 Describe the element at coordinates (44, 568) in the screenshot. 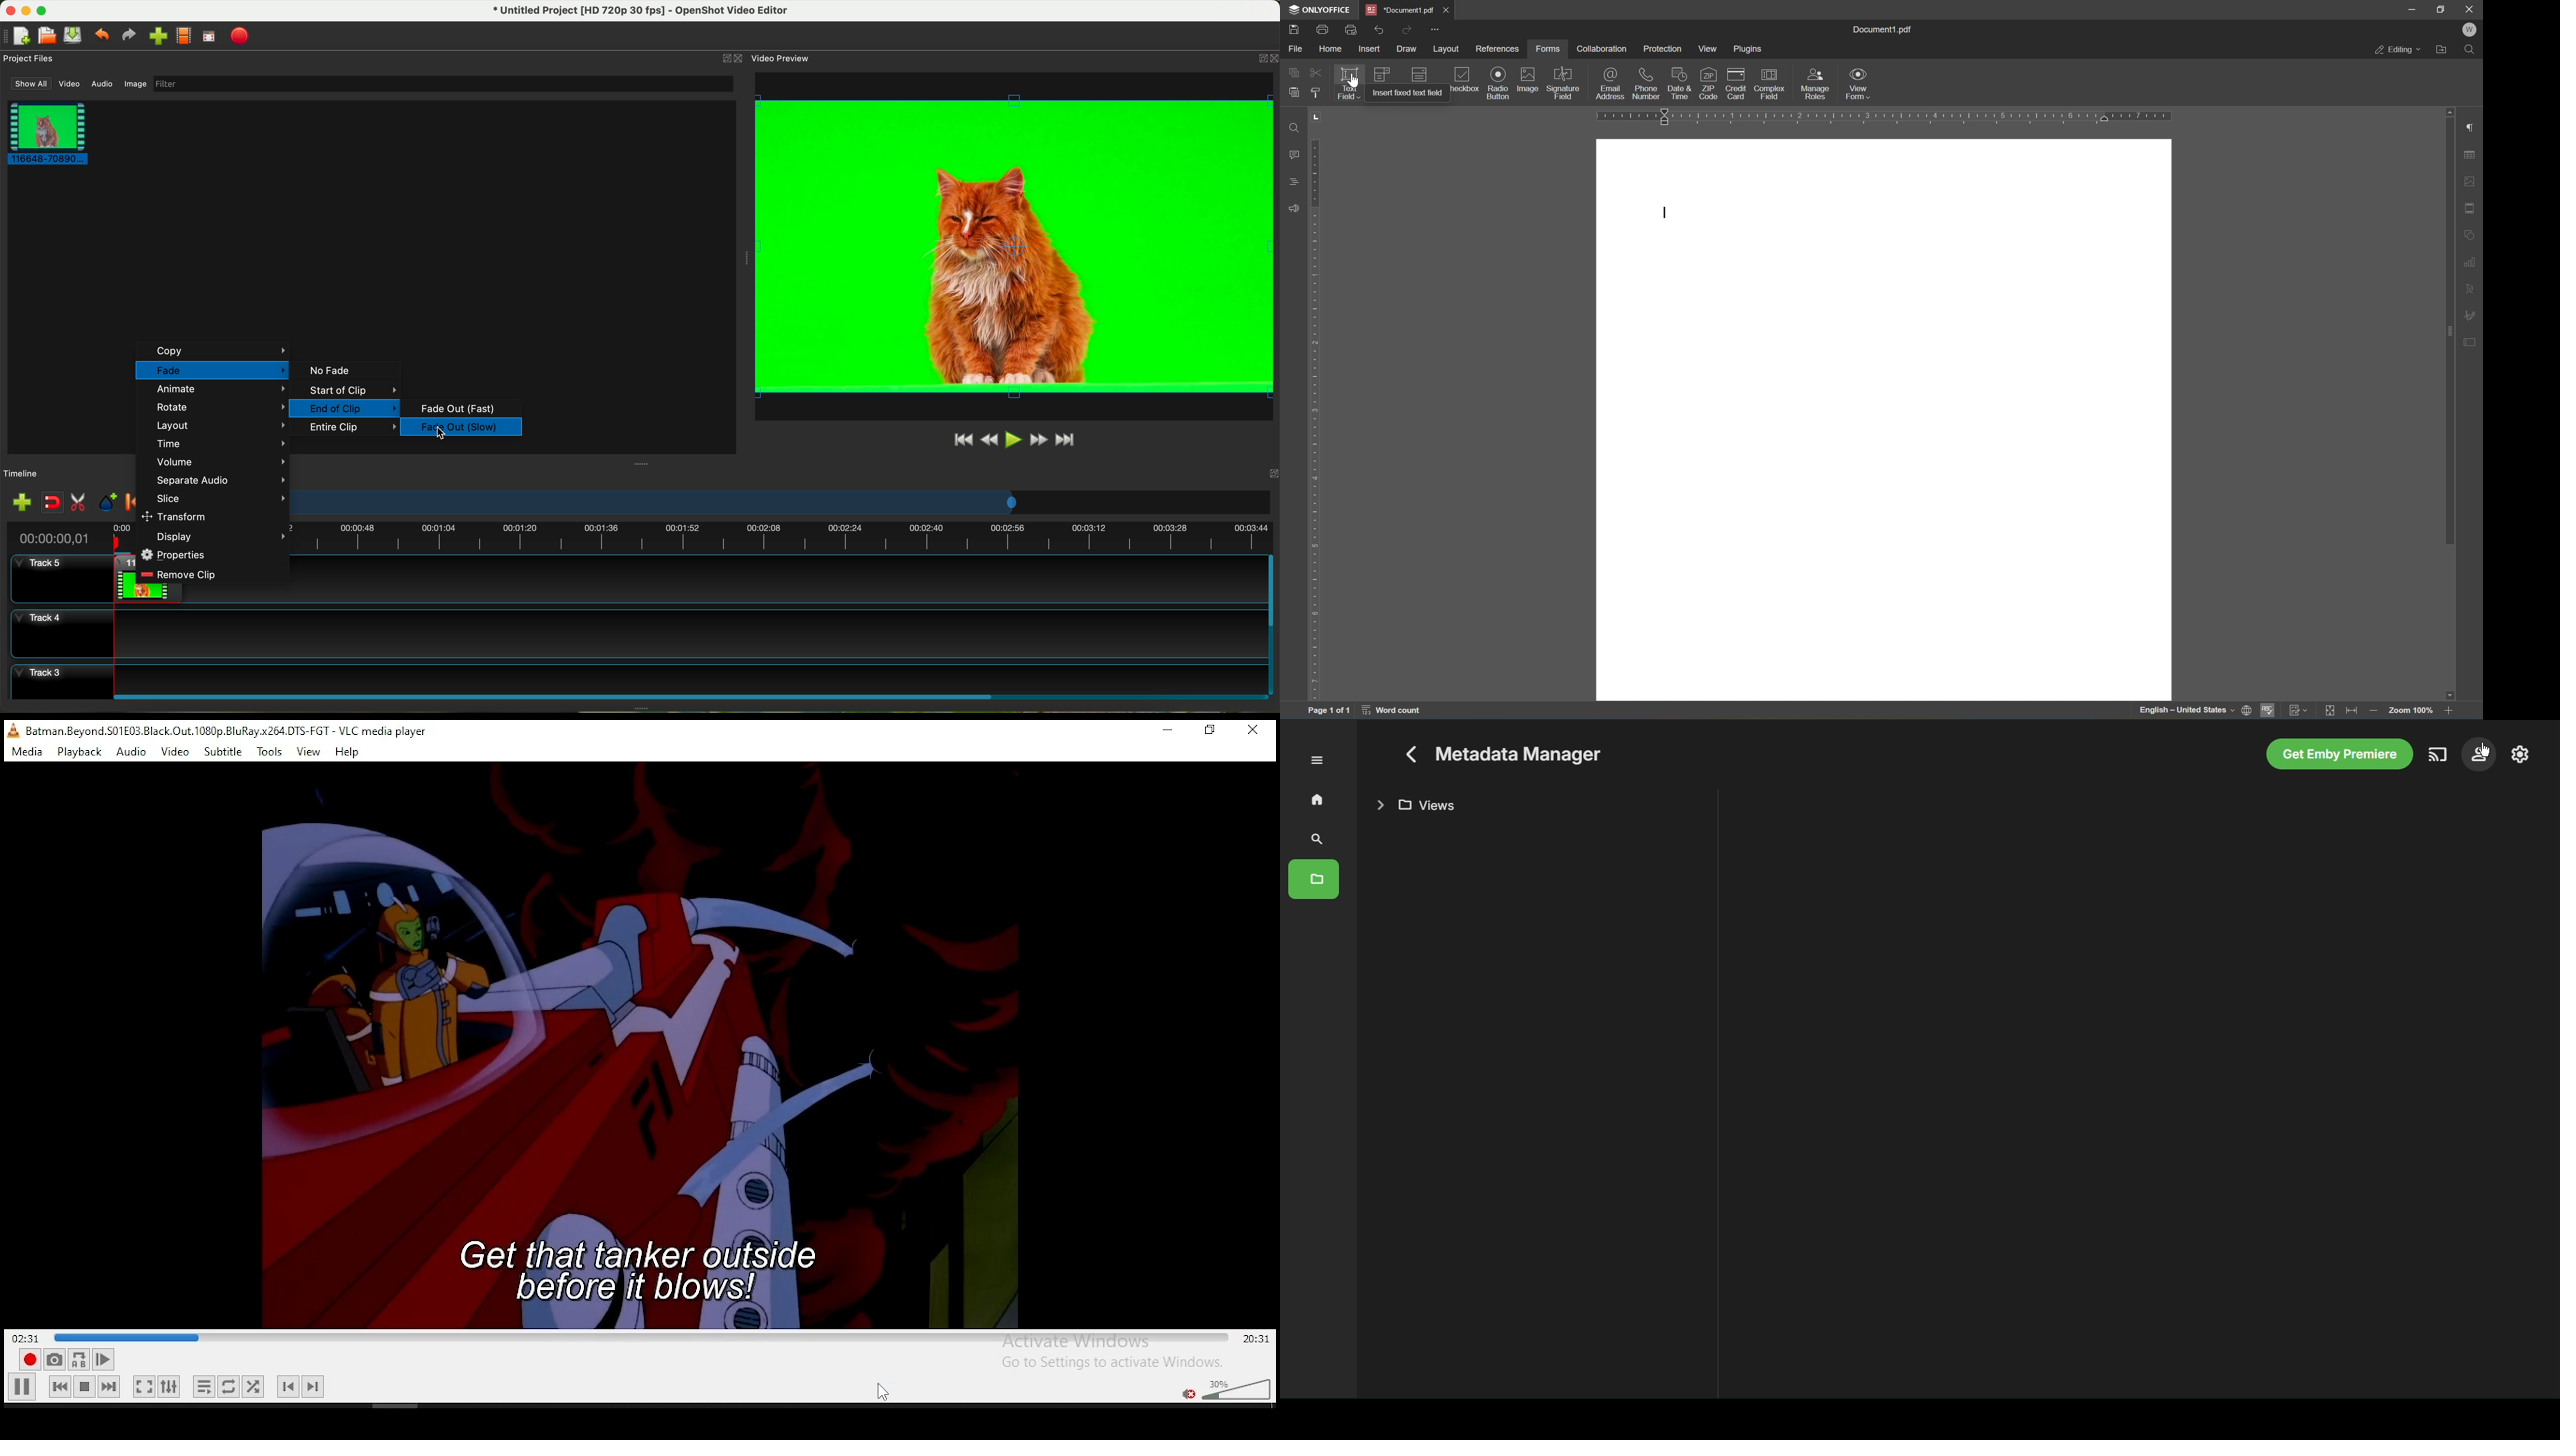

I see `track 5` at that location.